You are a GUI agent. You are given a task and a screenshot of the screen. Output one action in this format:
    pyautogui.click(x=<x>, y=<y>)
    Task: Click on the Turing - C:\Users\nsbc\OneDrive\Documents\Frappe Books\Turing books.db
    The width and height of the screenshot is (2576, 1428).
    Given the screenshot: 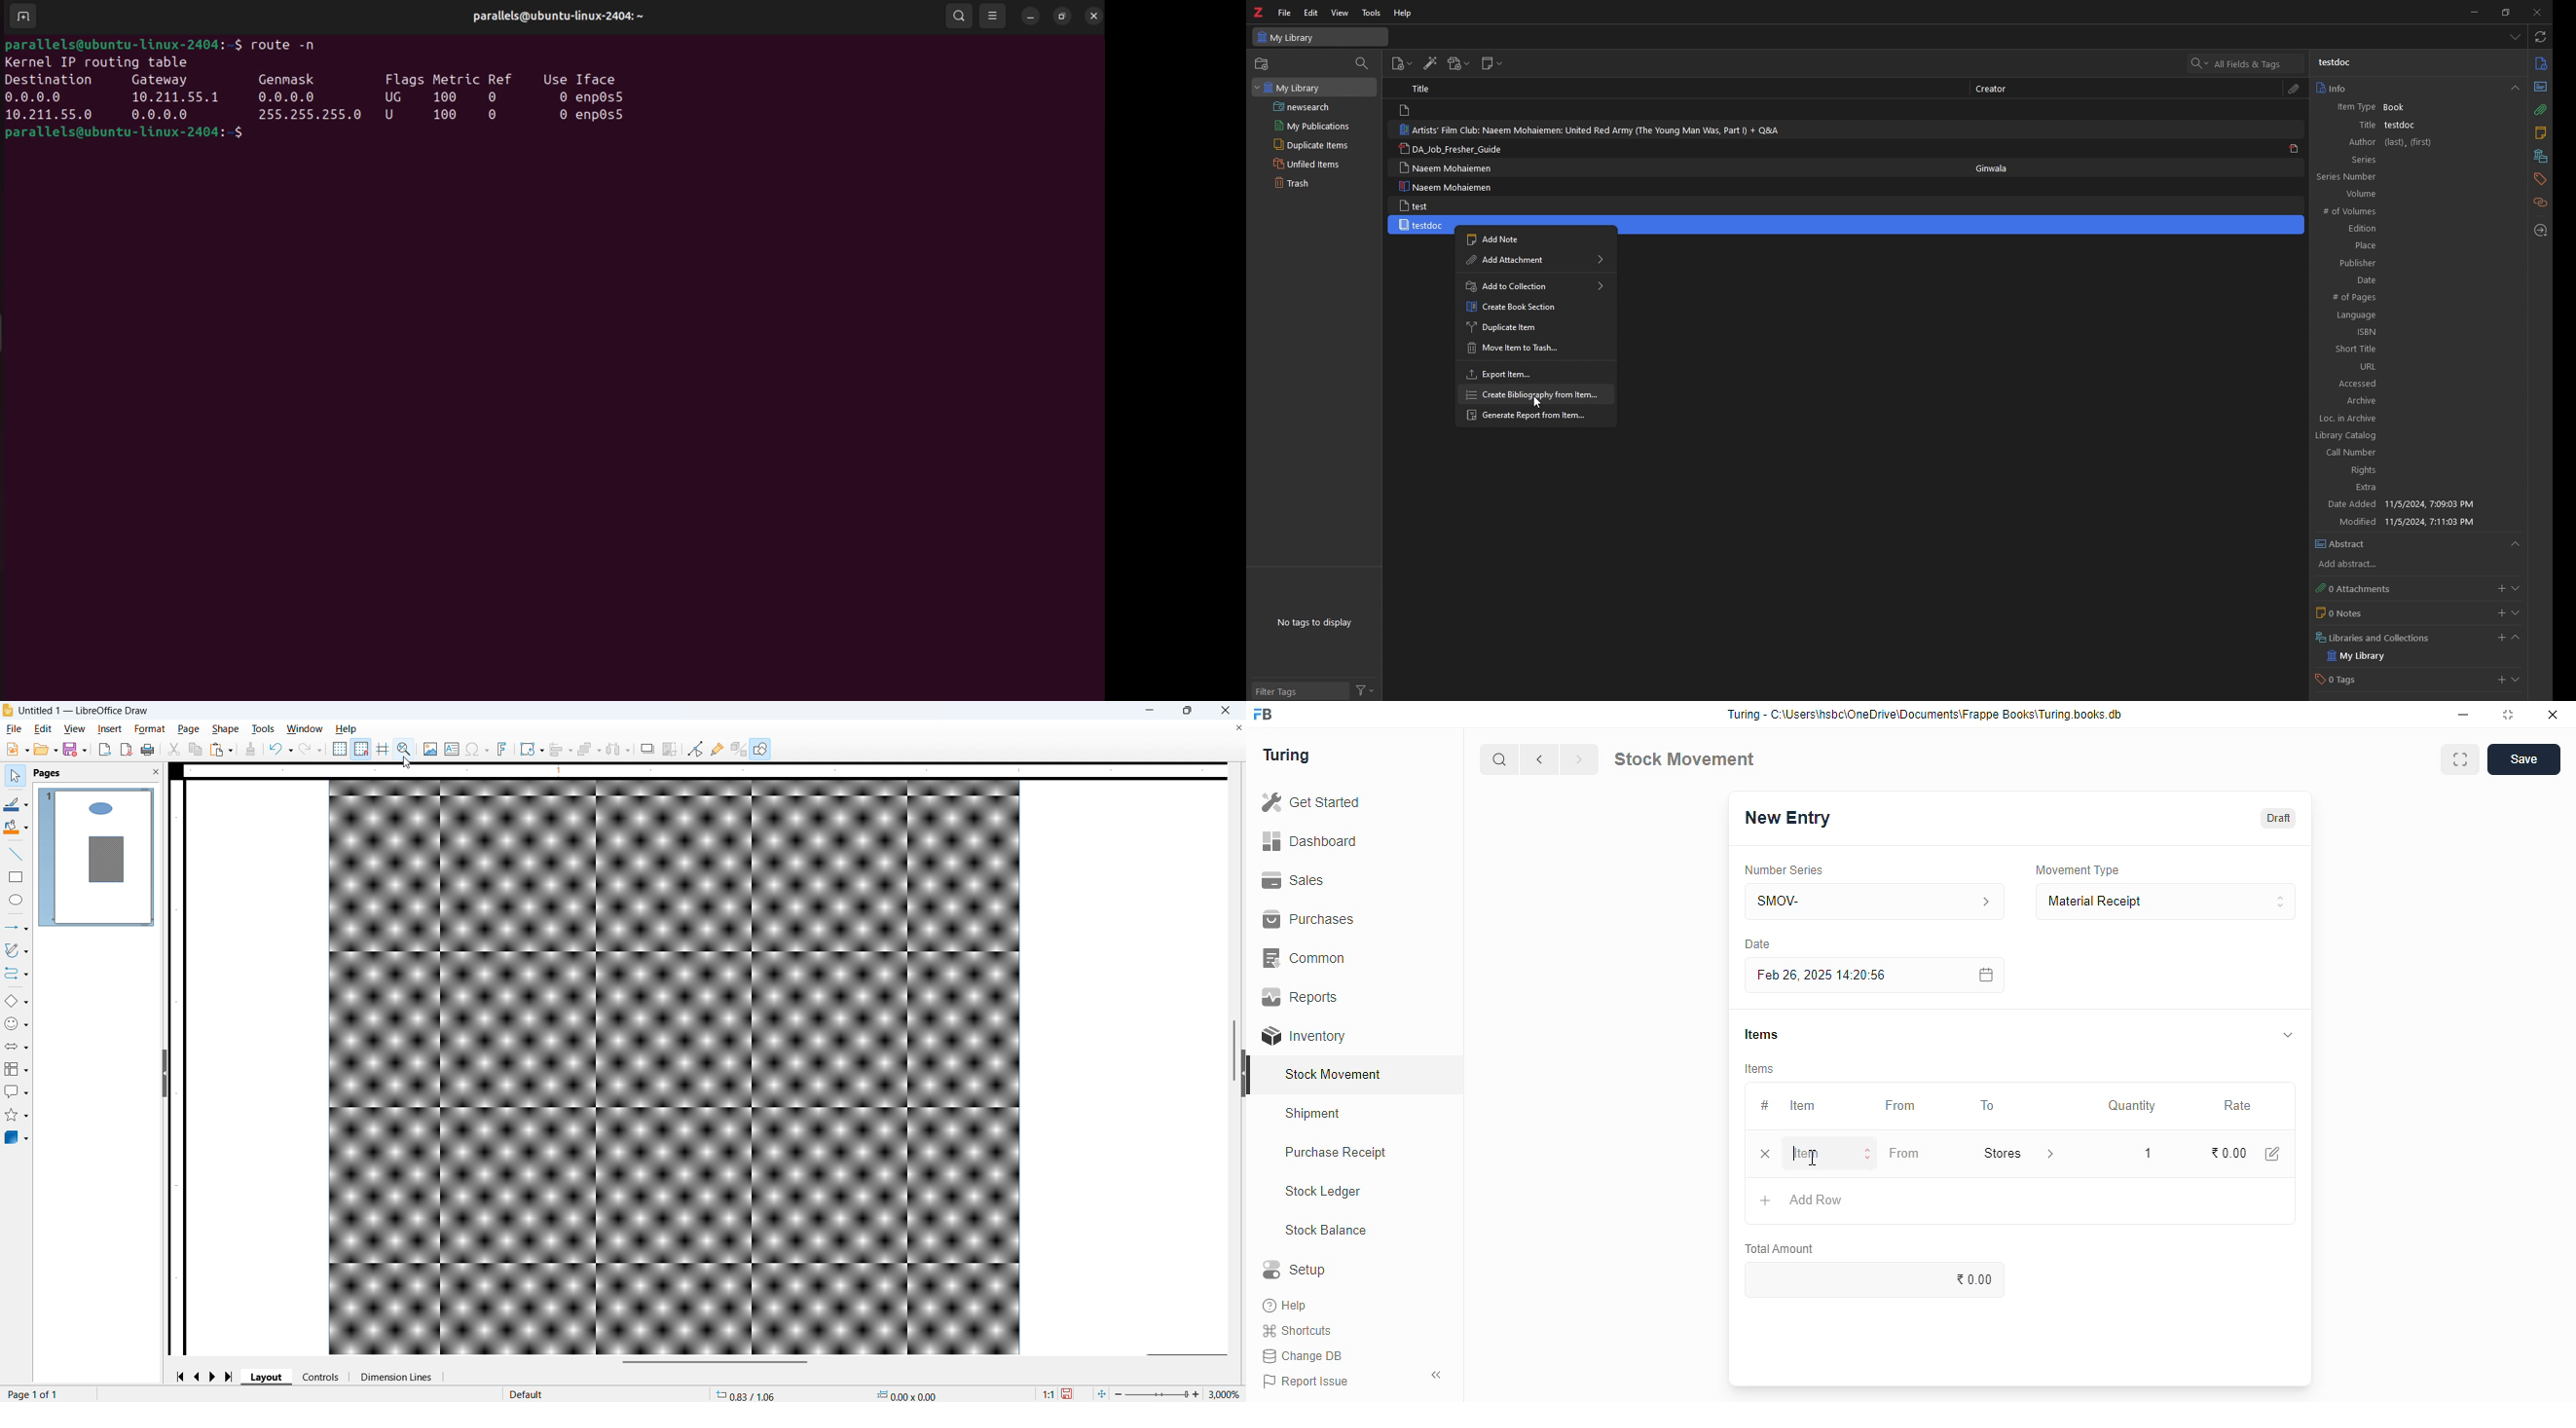 What is the action you would take?
    pyautogui.click(x=1926, y=715)
    